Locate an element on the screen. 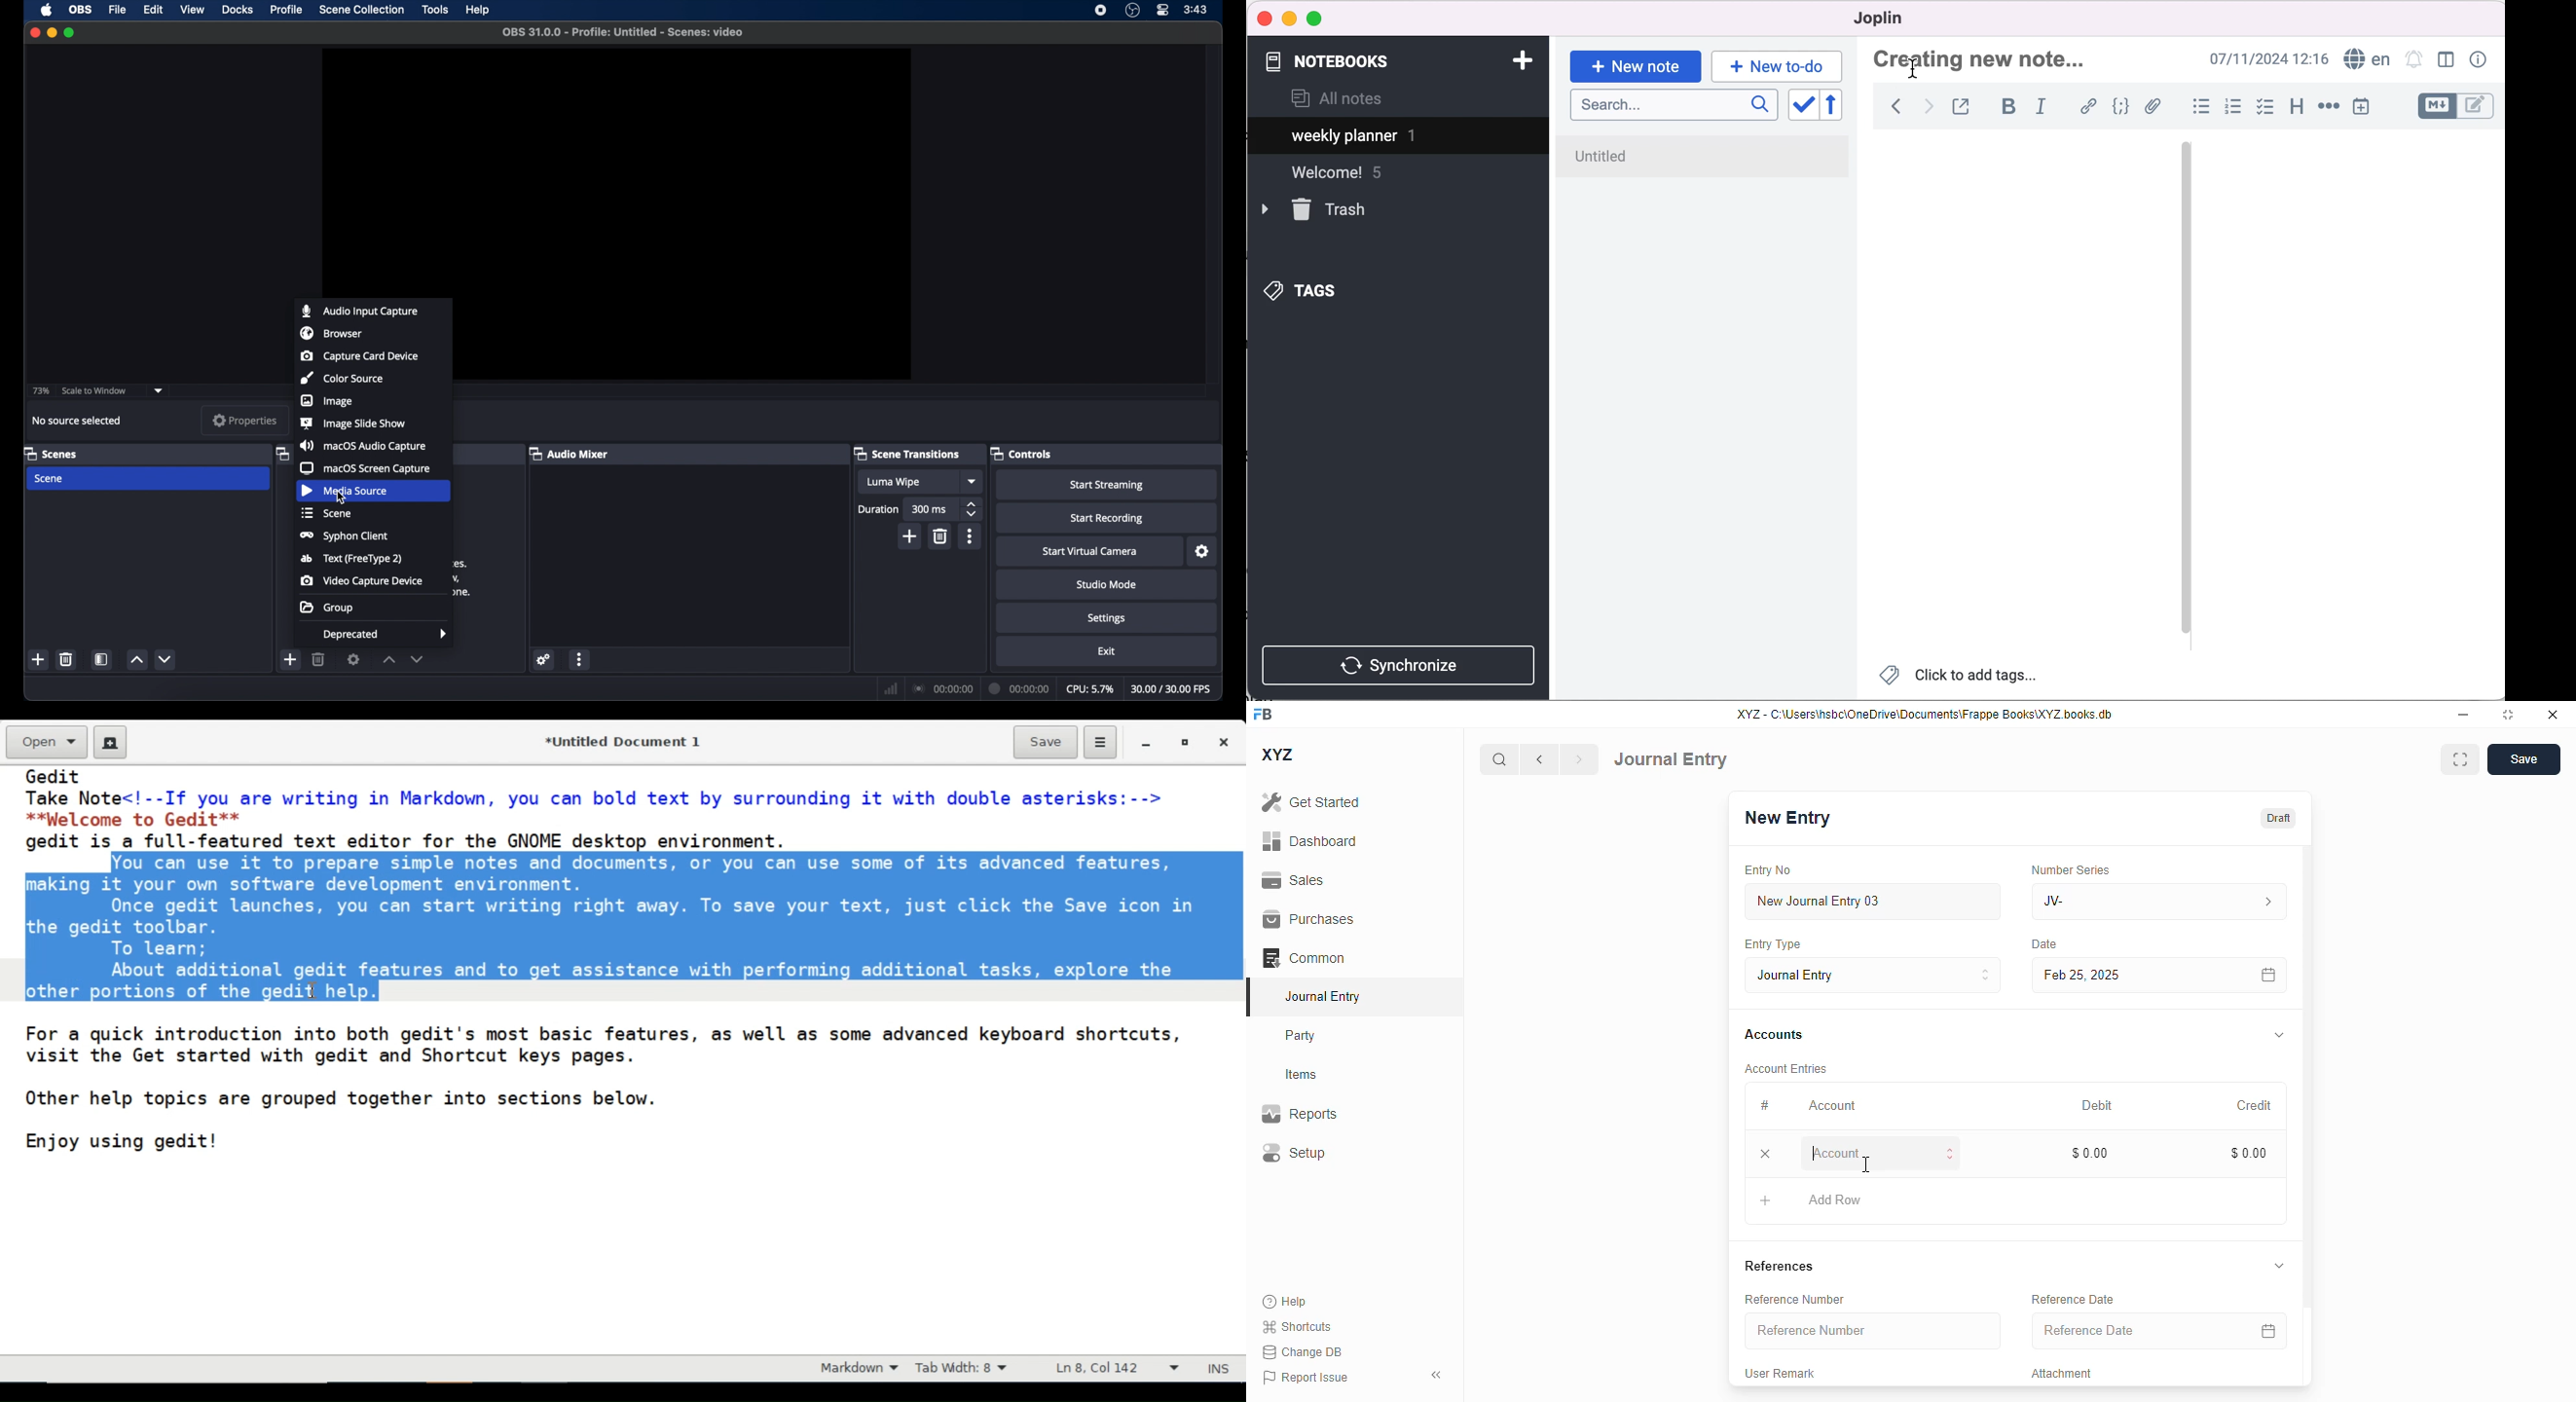  new note is located at coordinates (1635, 65).